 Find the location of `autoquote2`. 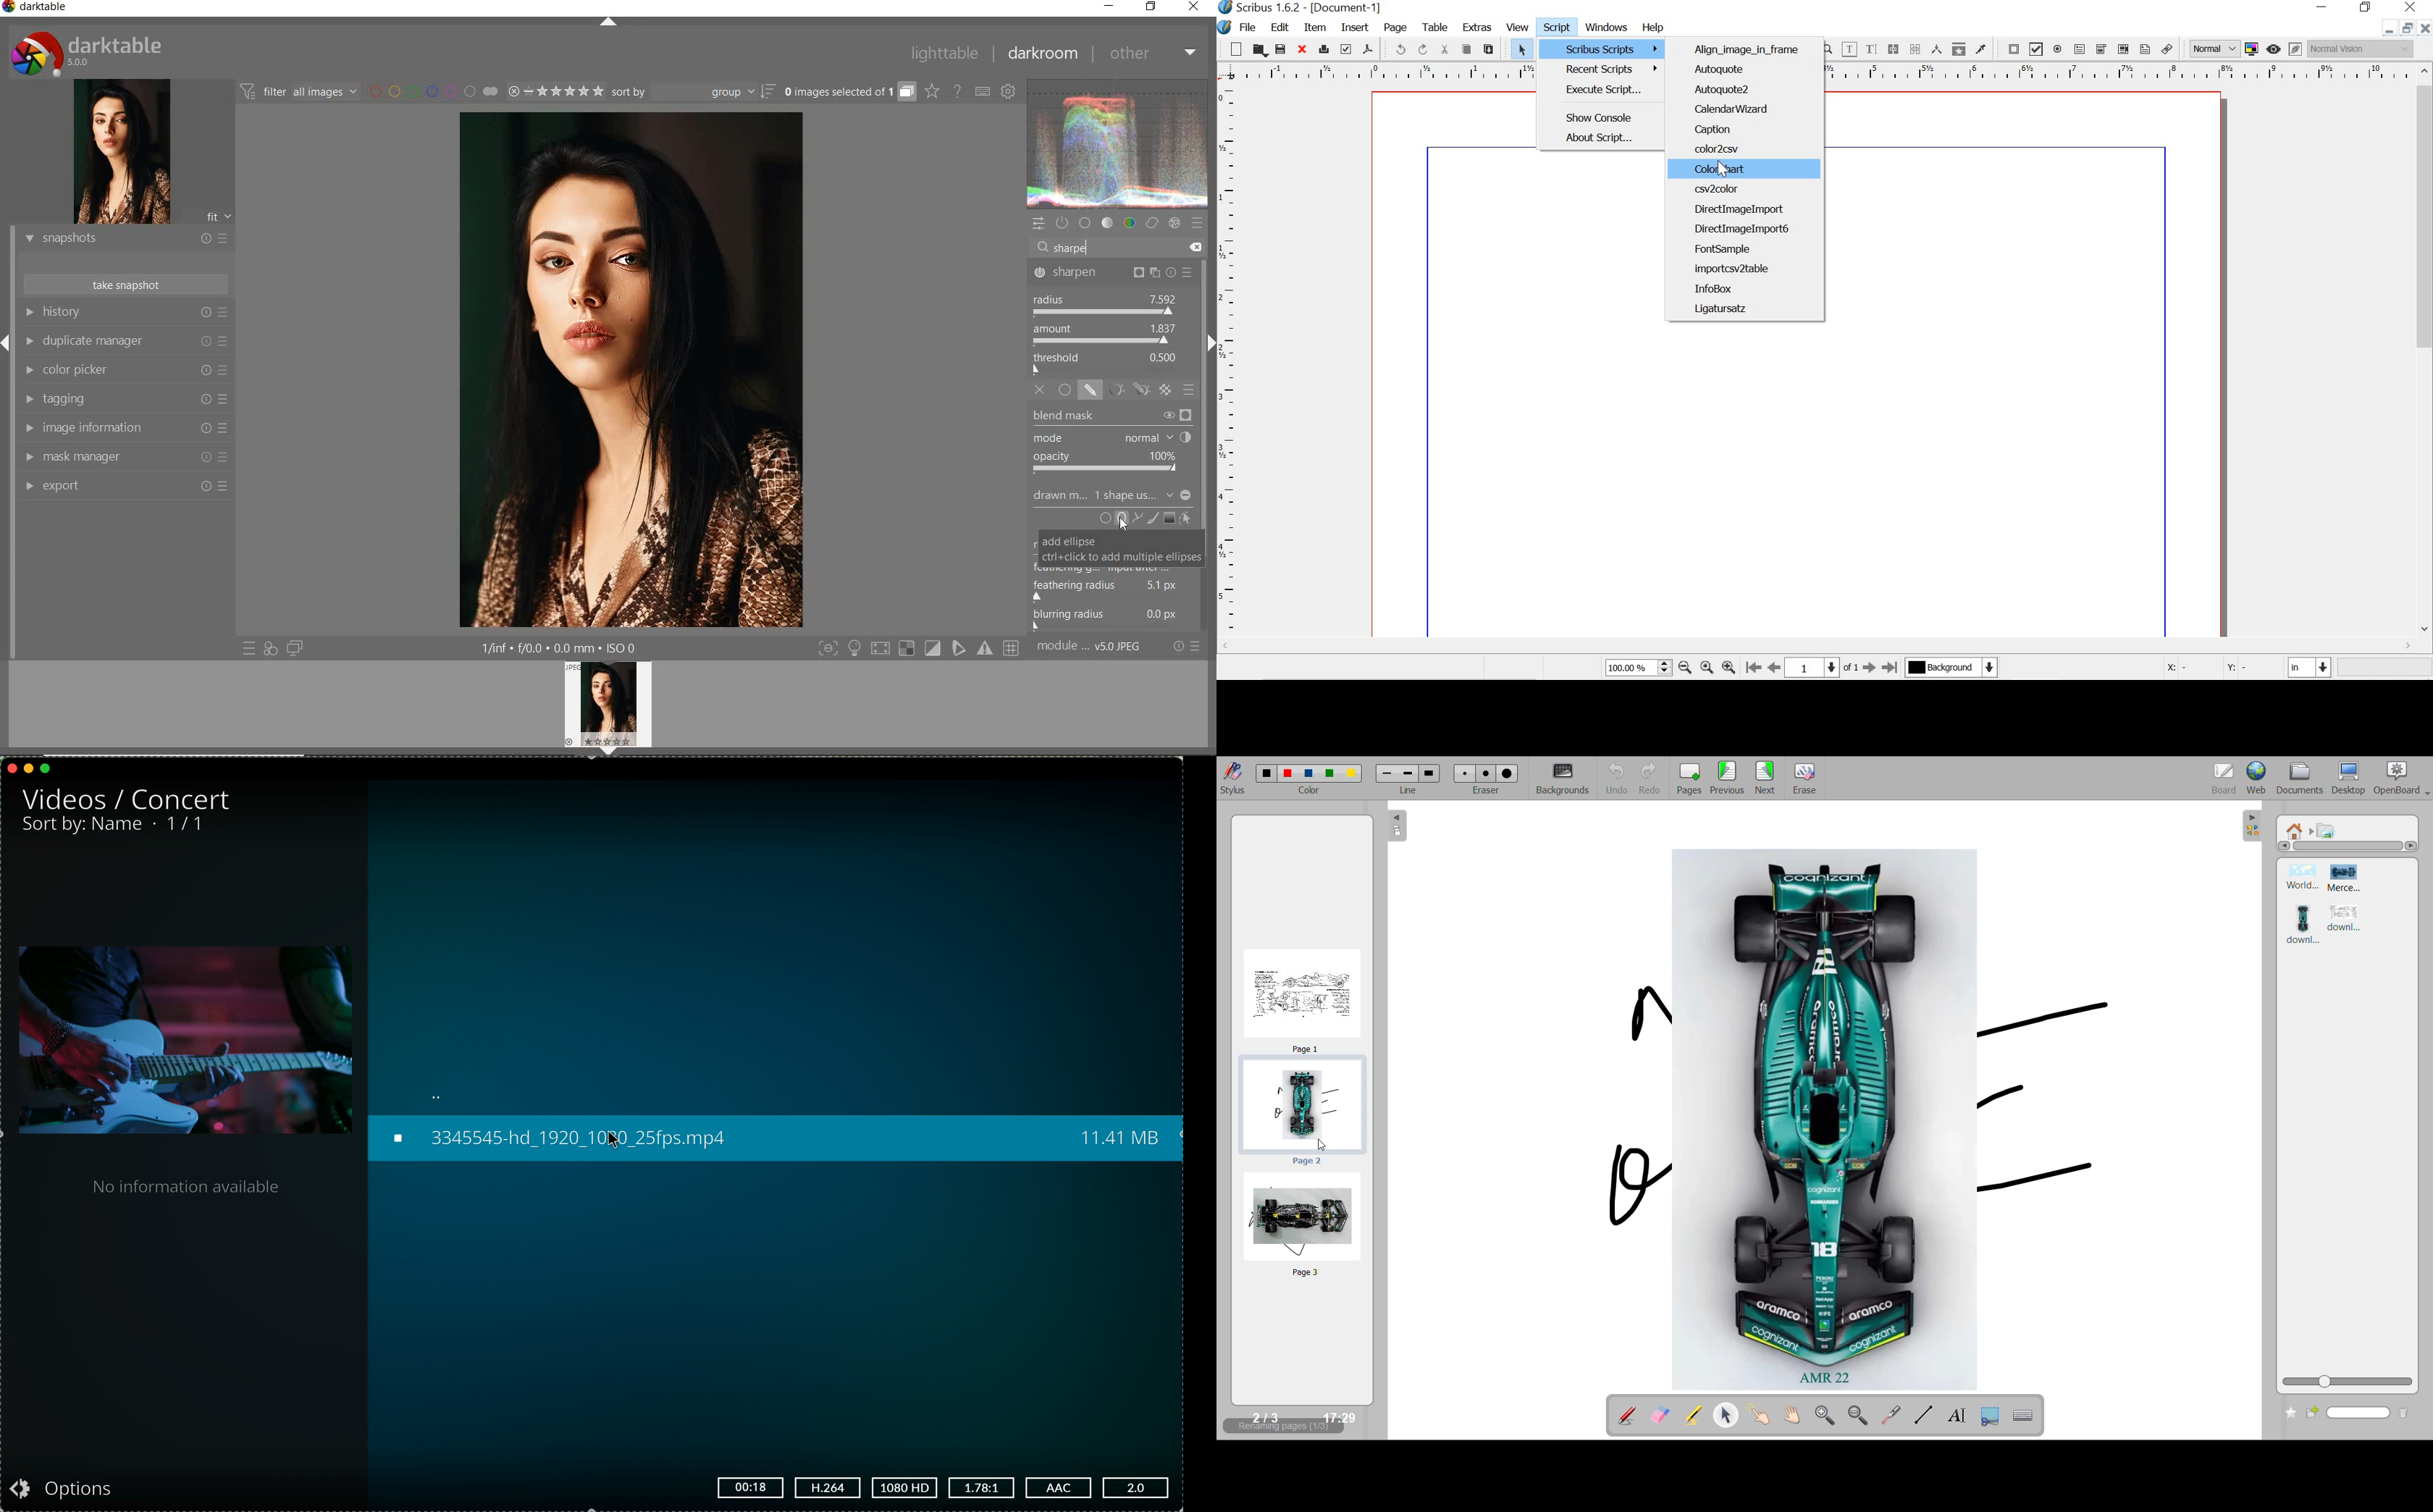

autoquote2 is located at coordinates (1752, 88).